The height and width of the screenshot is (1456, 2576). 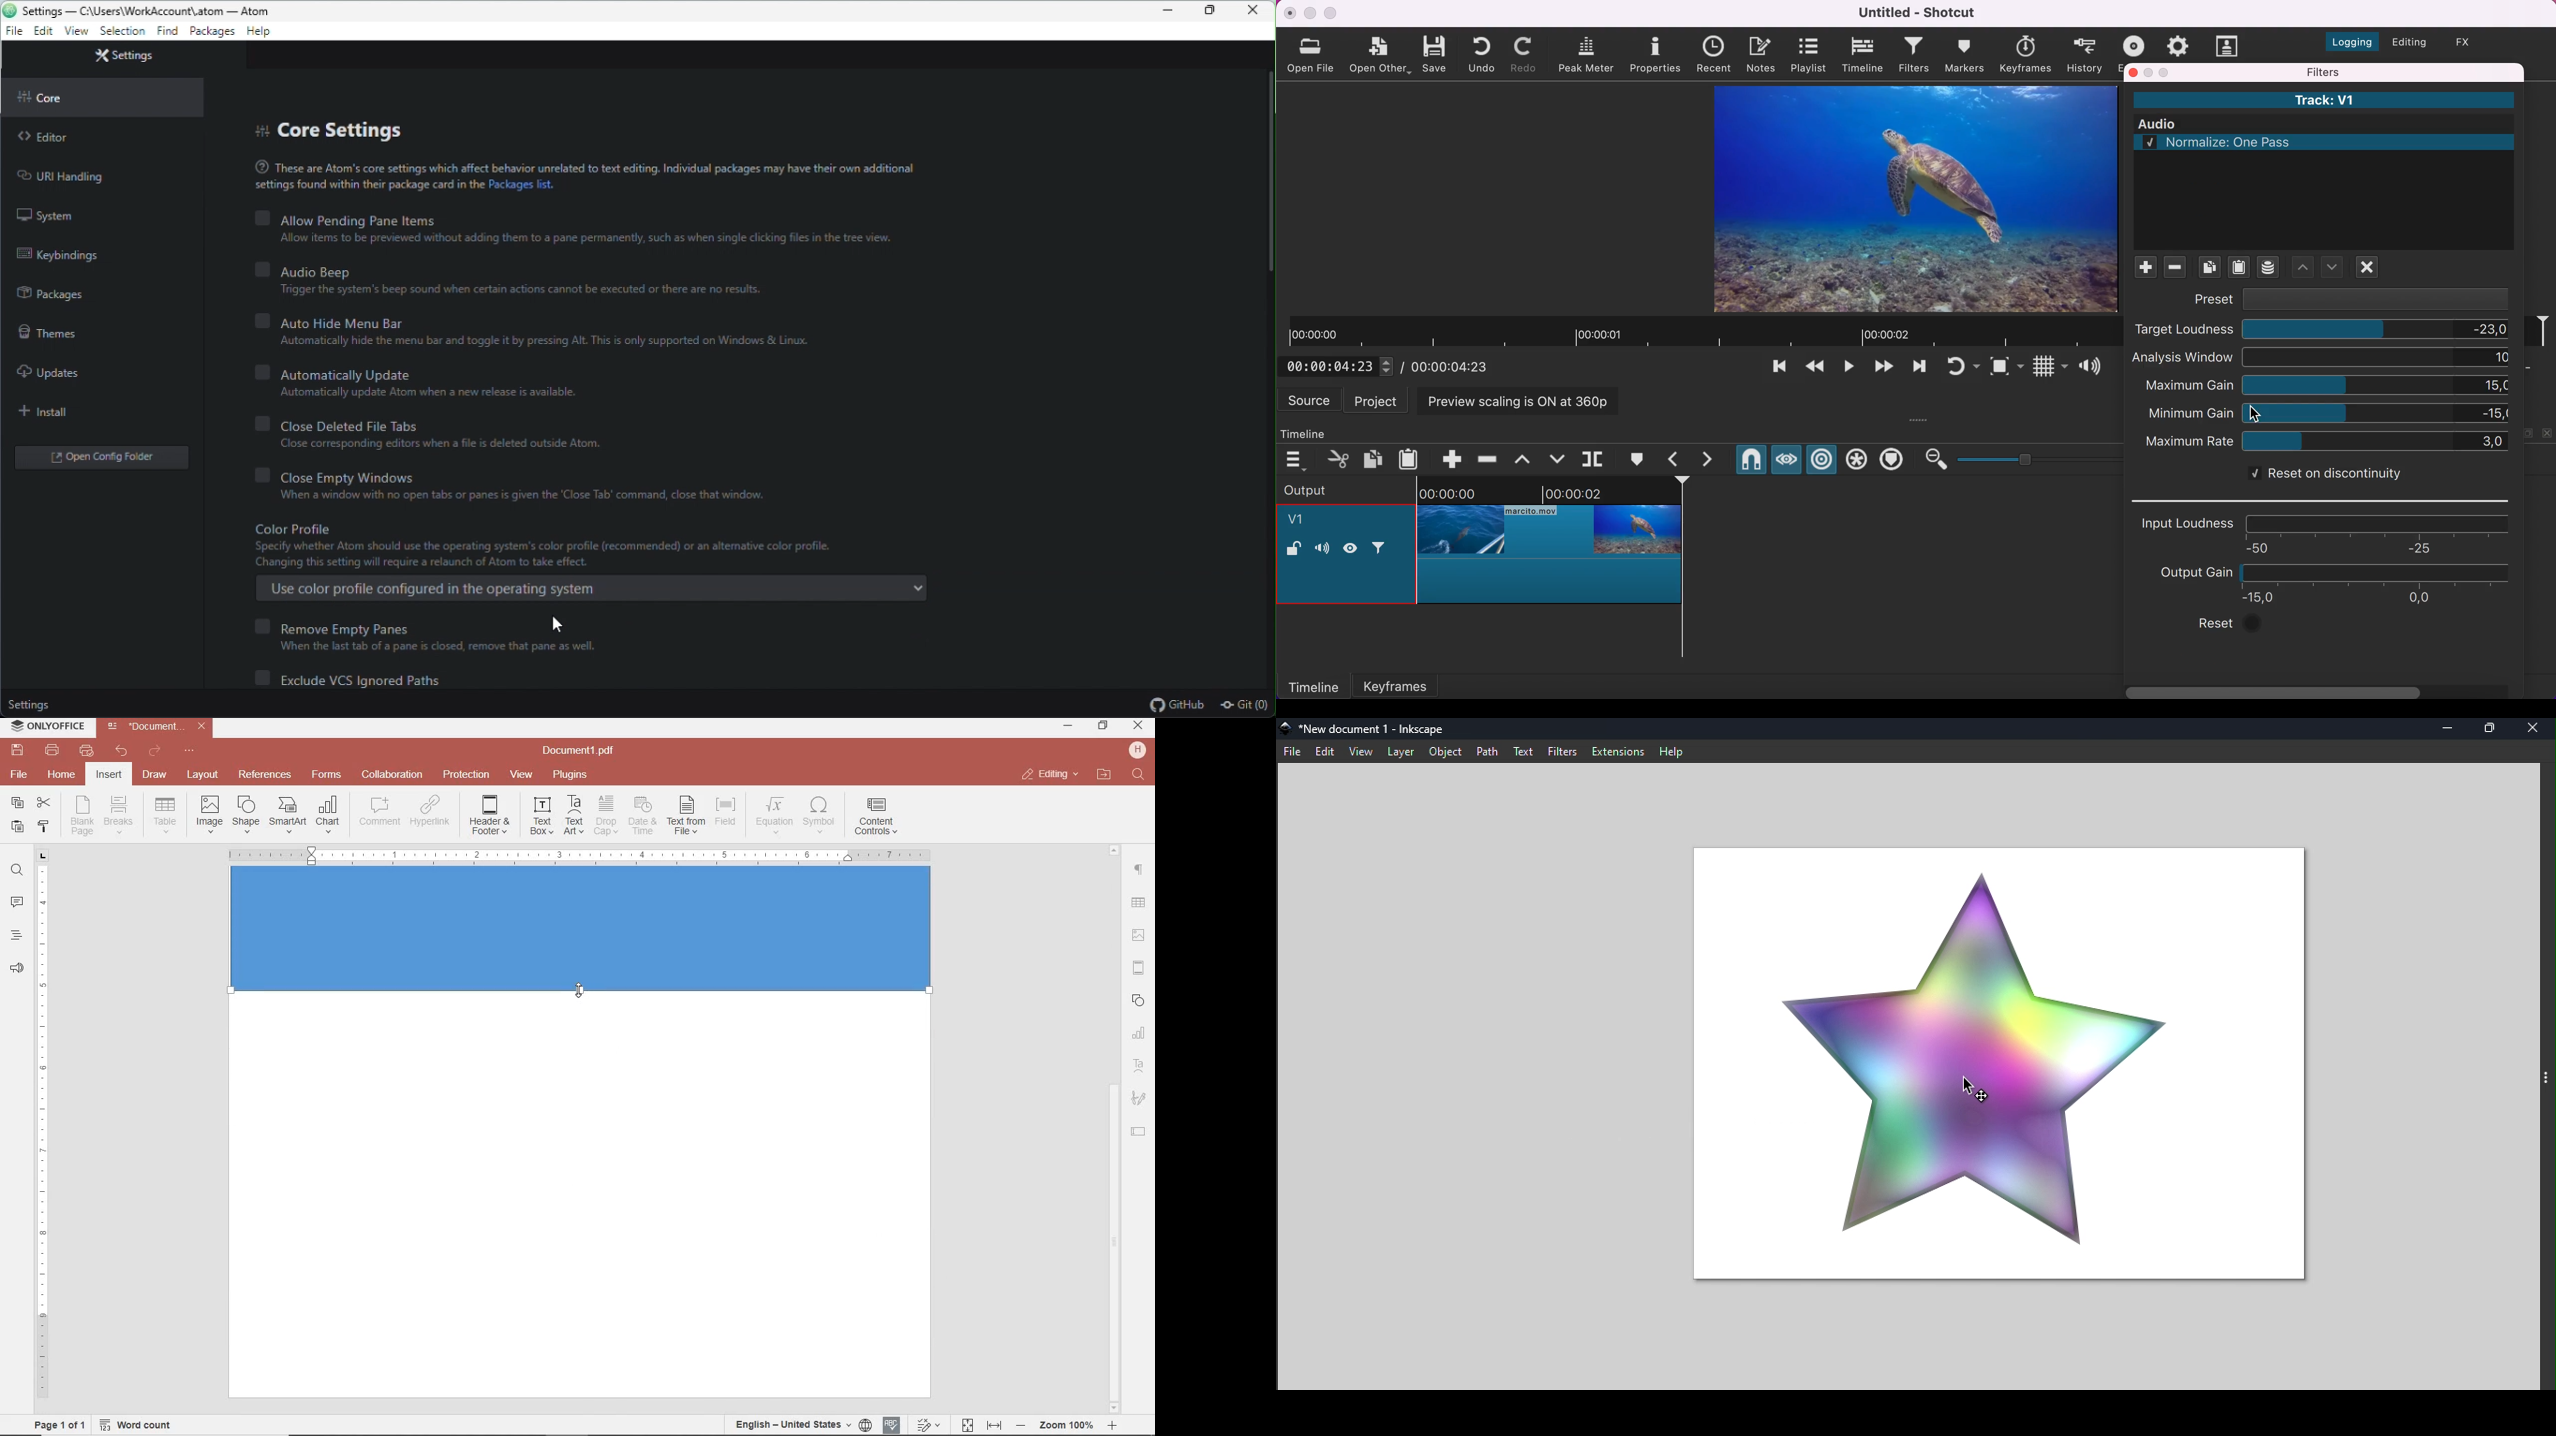 I want to click on protection, so click(x=467, y=775).